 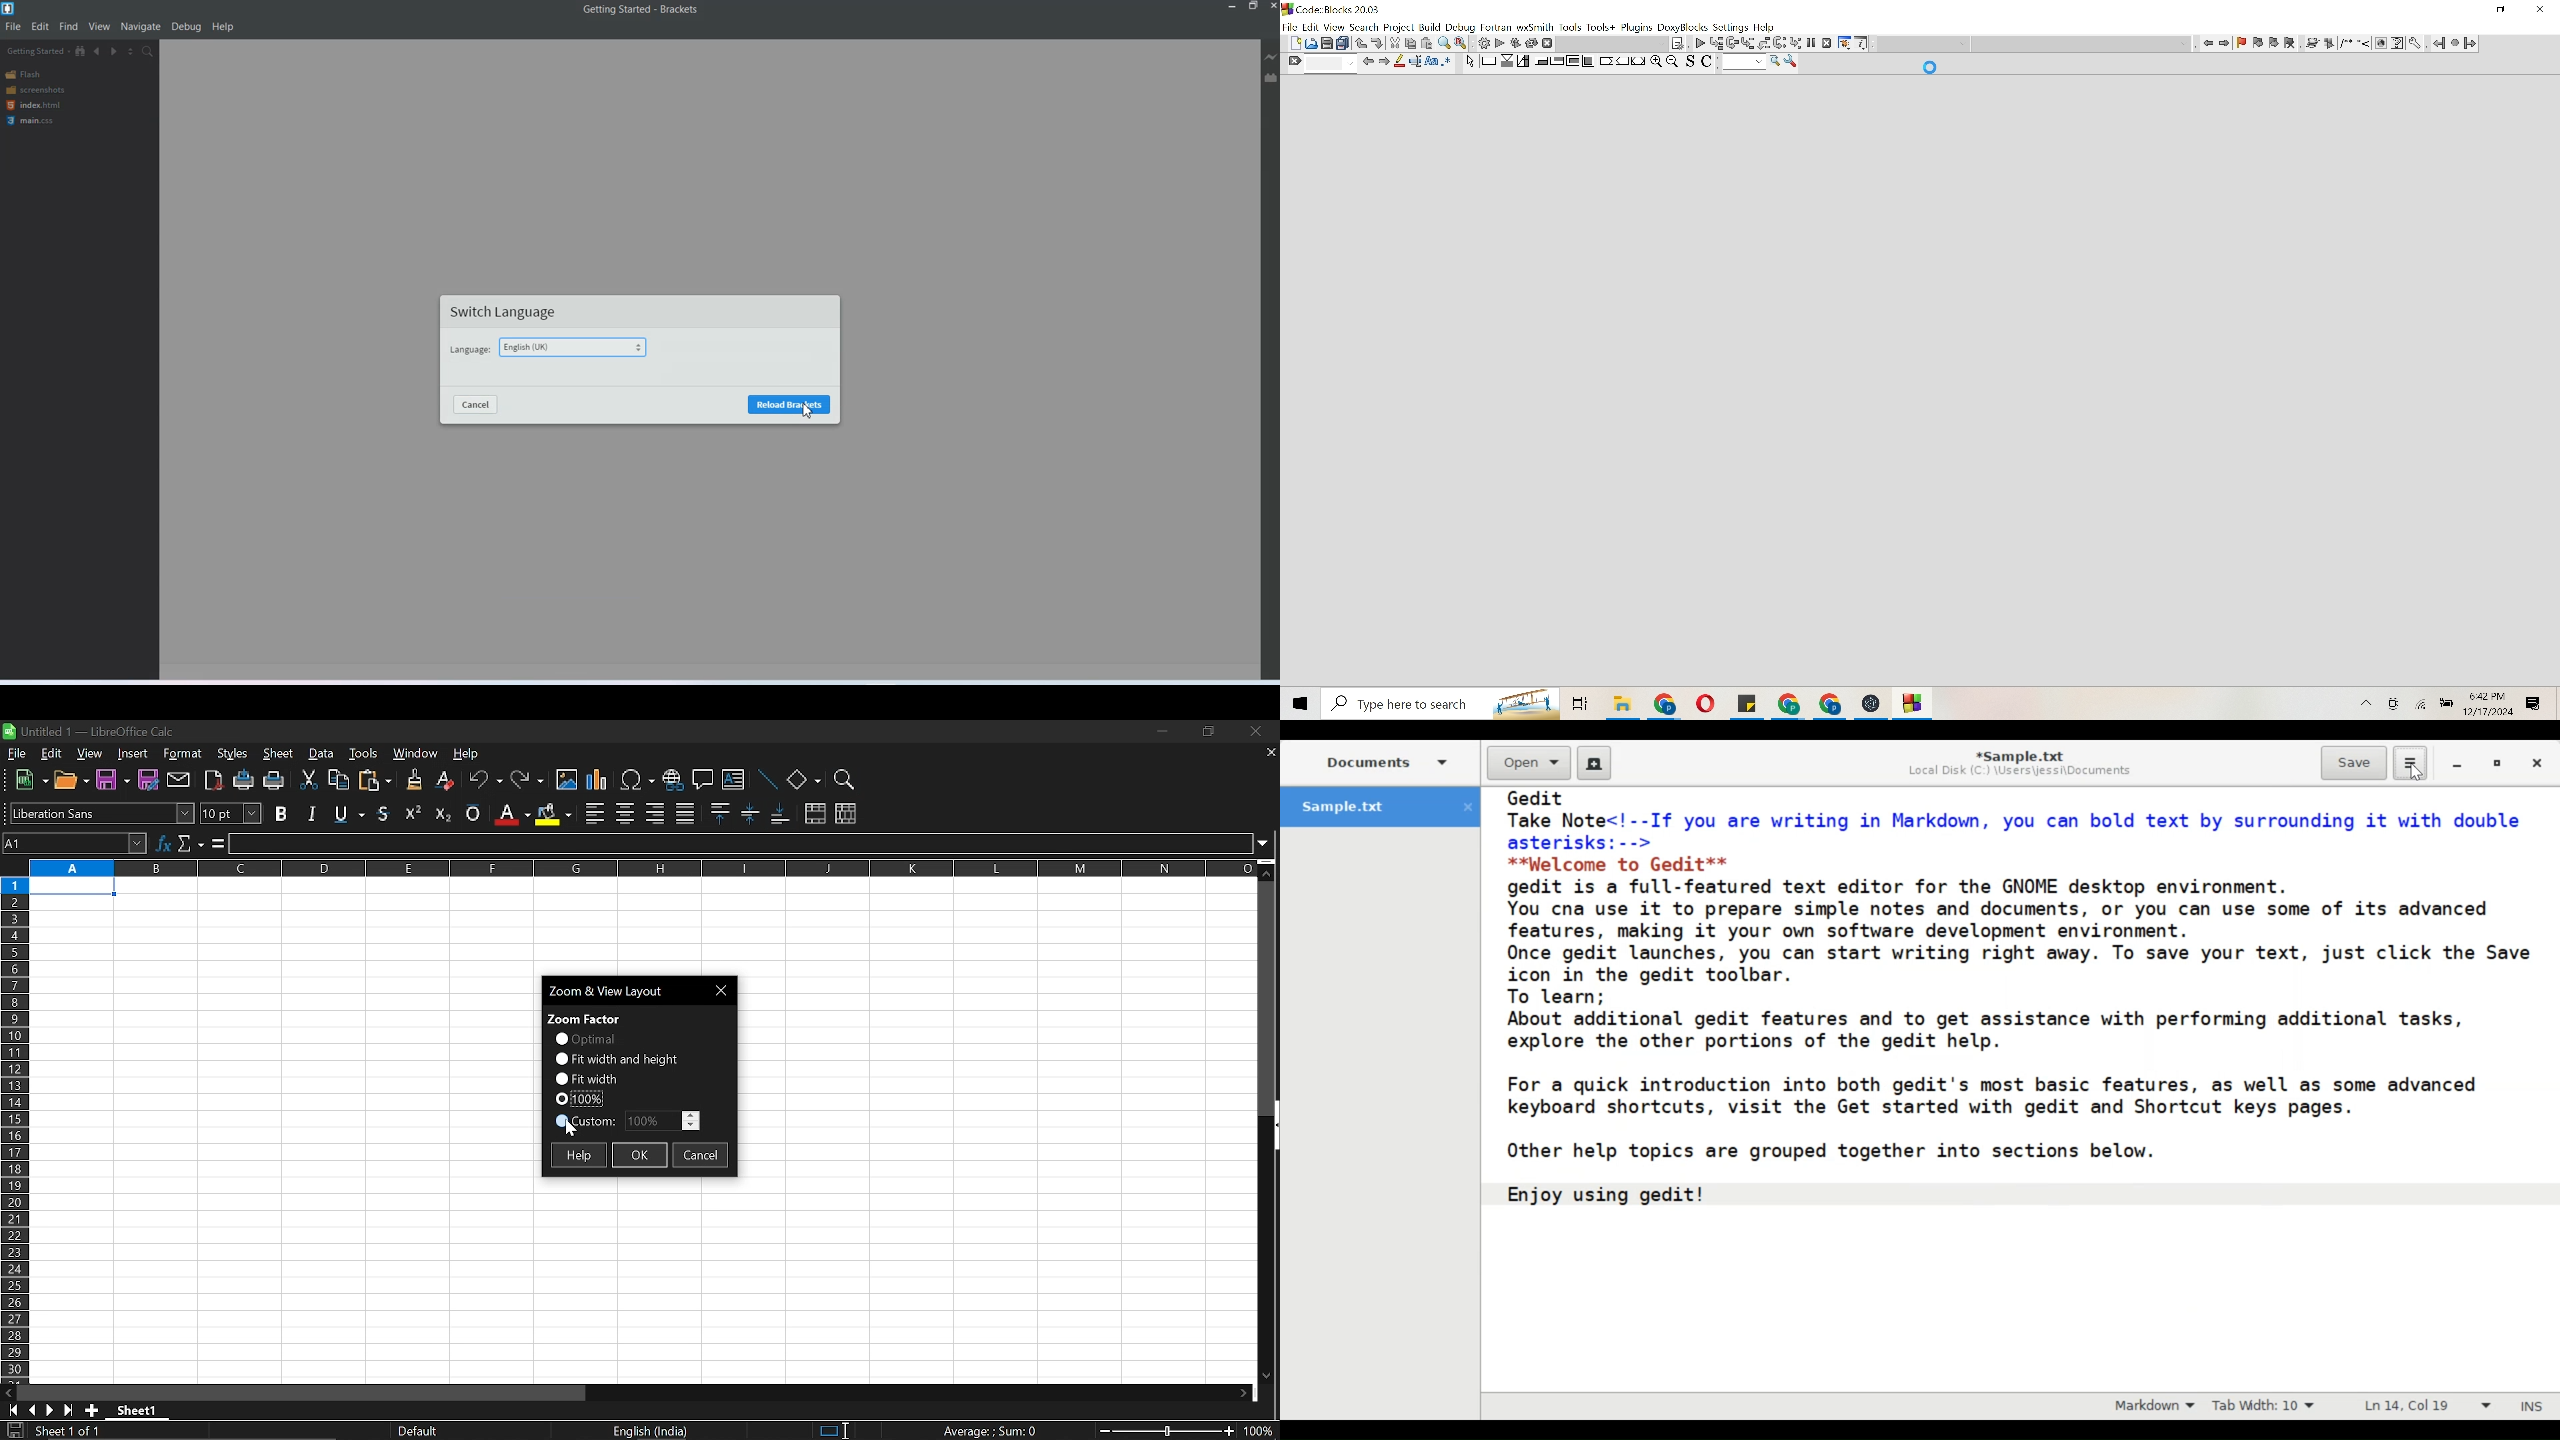 I want to click on Save, so click(x=2353, y=763).